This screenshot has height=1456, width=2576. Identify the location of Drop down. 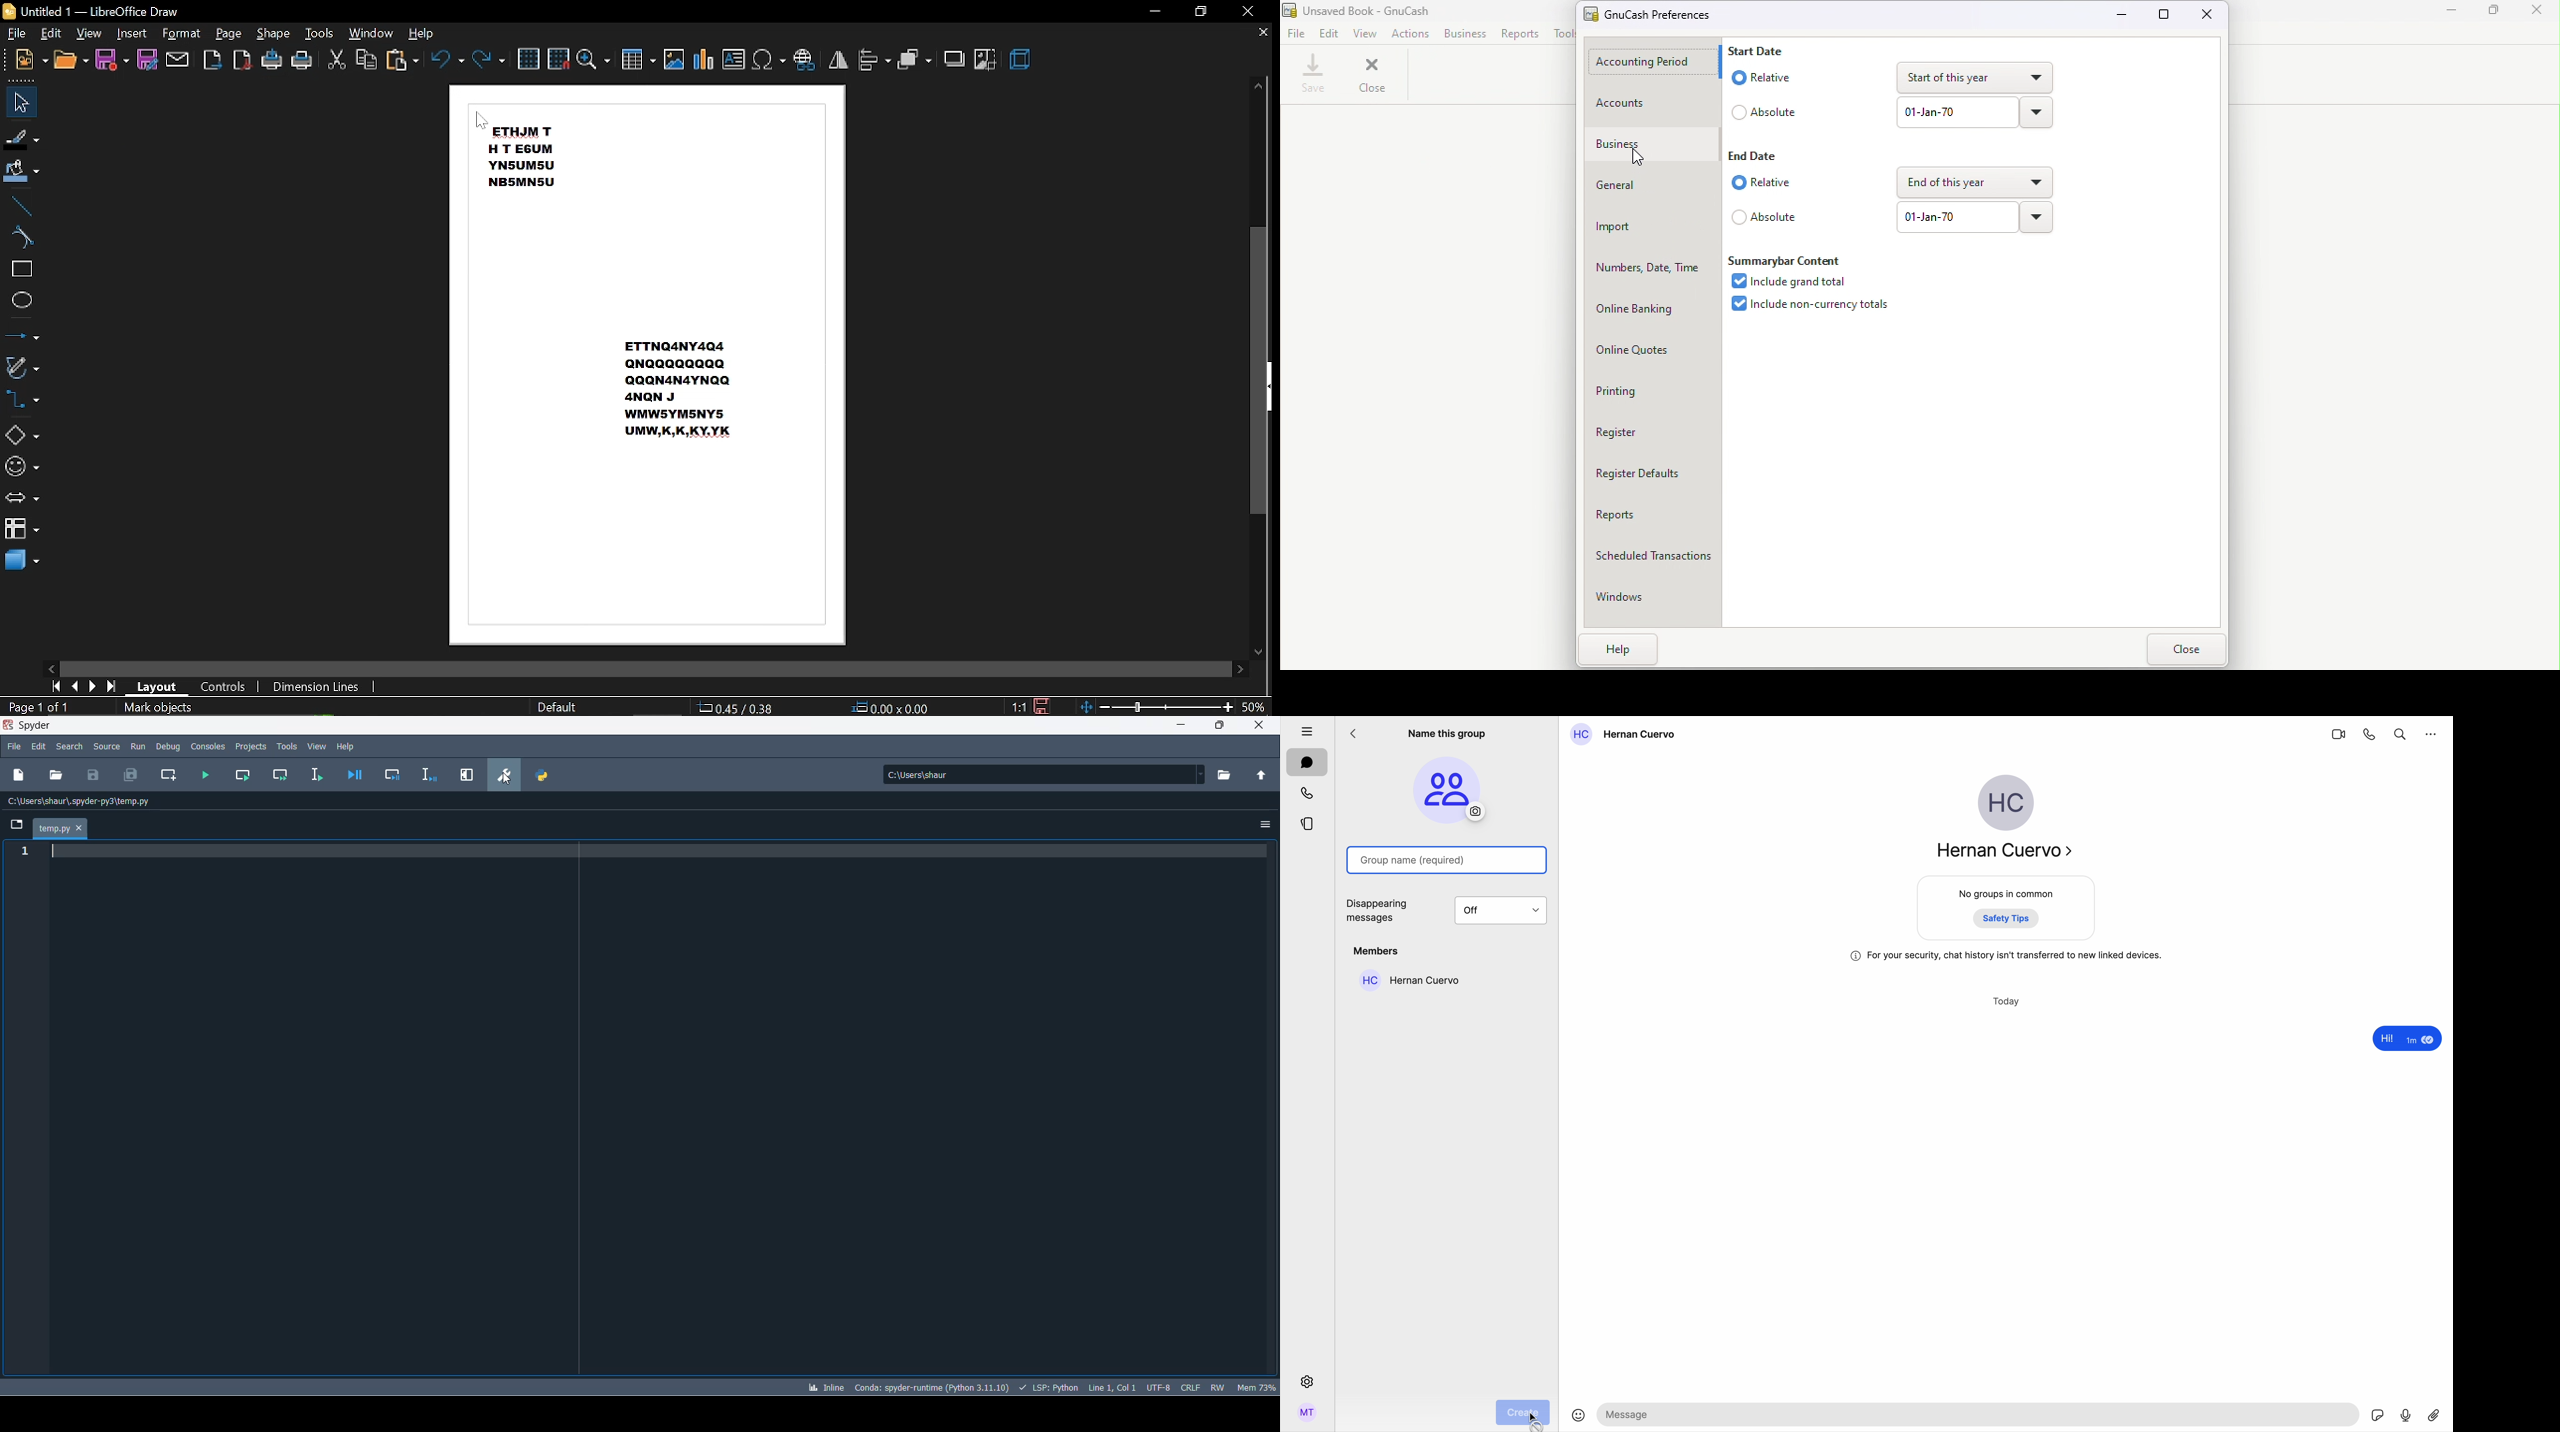
(1972, 79).